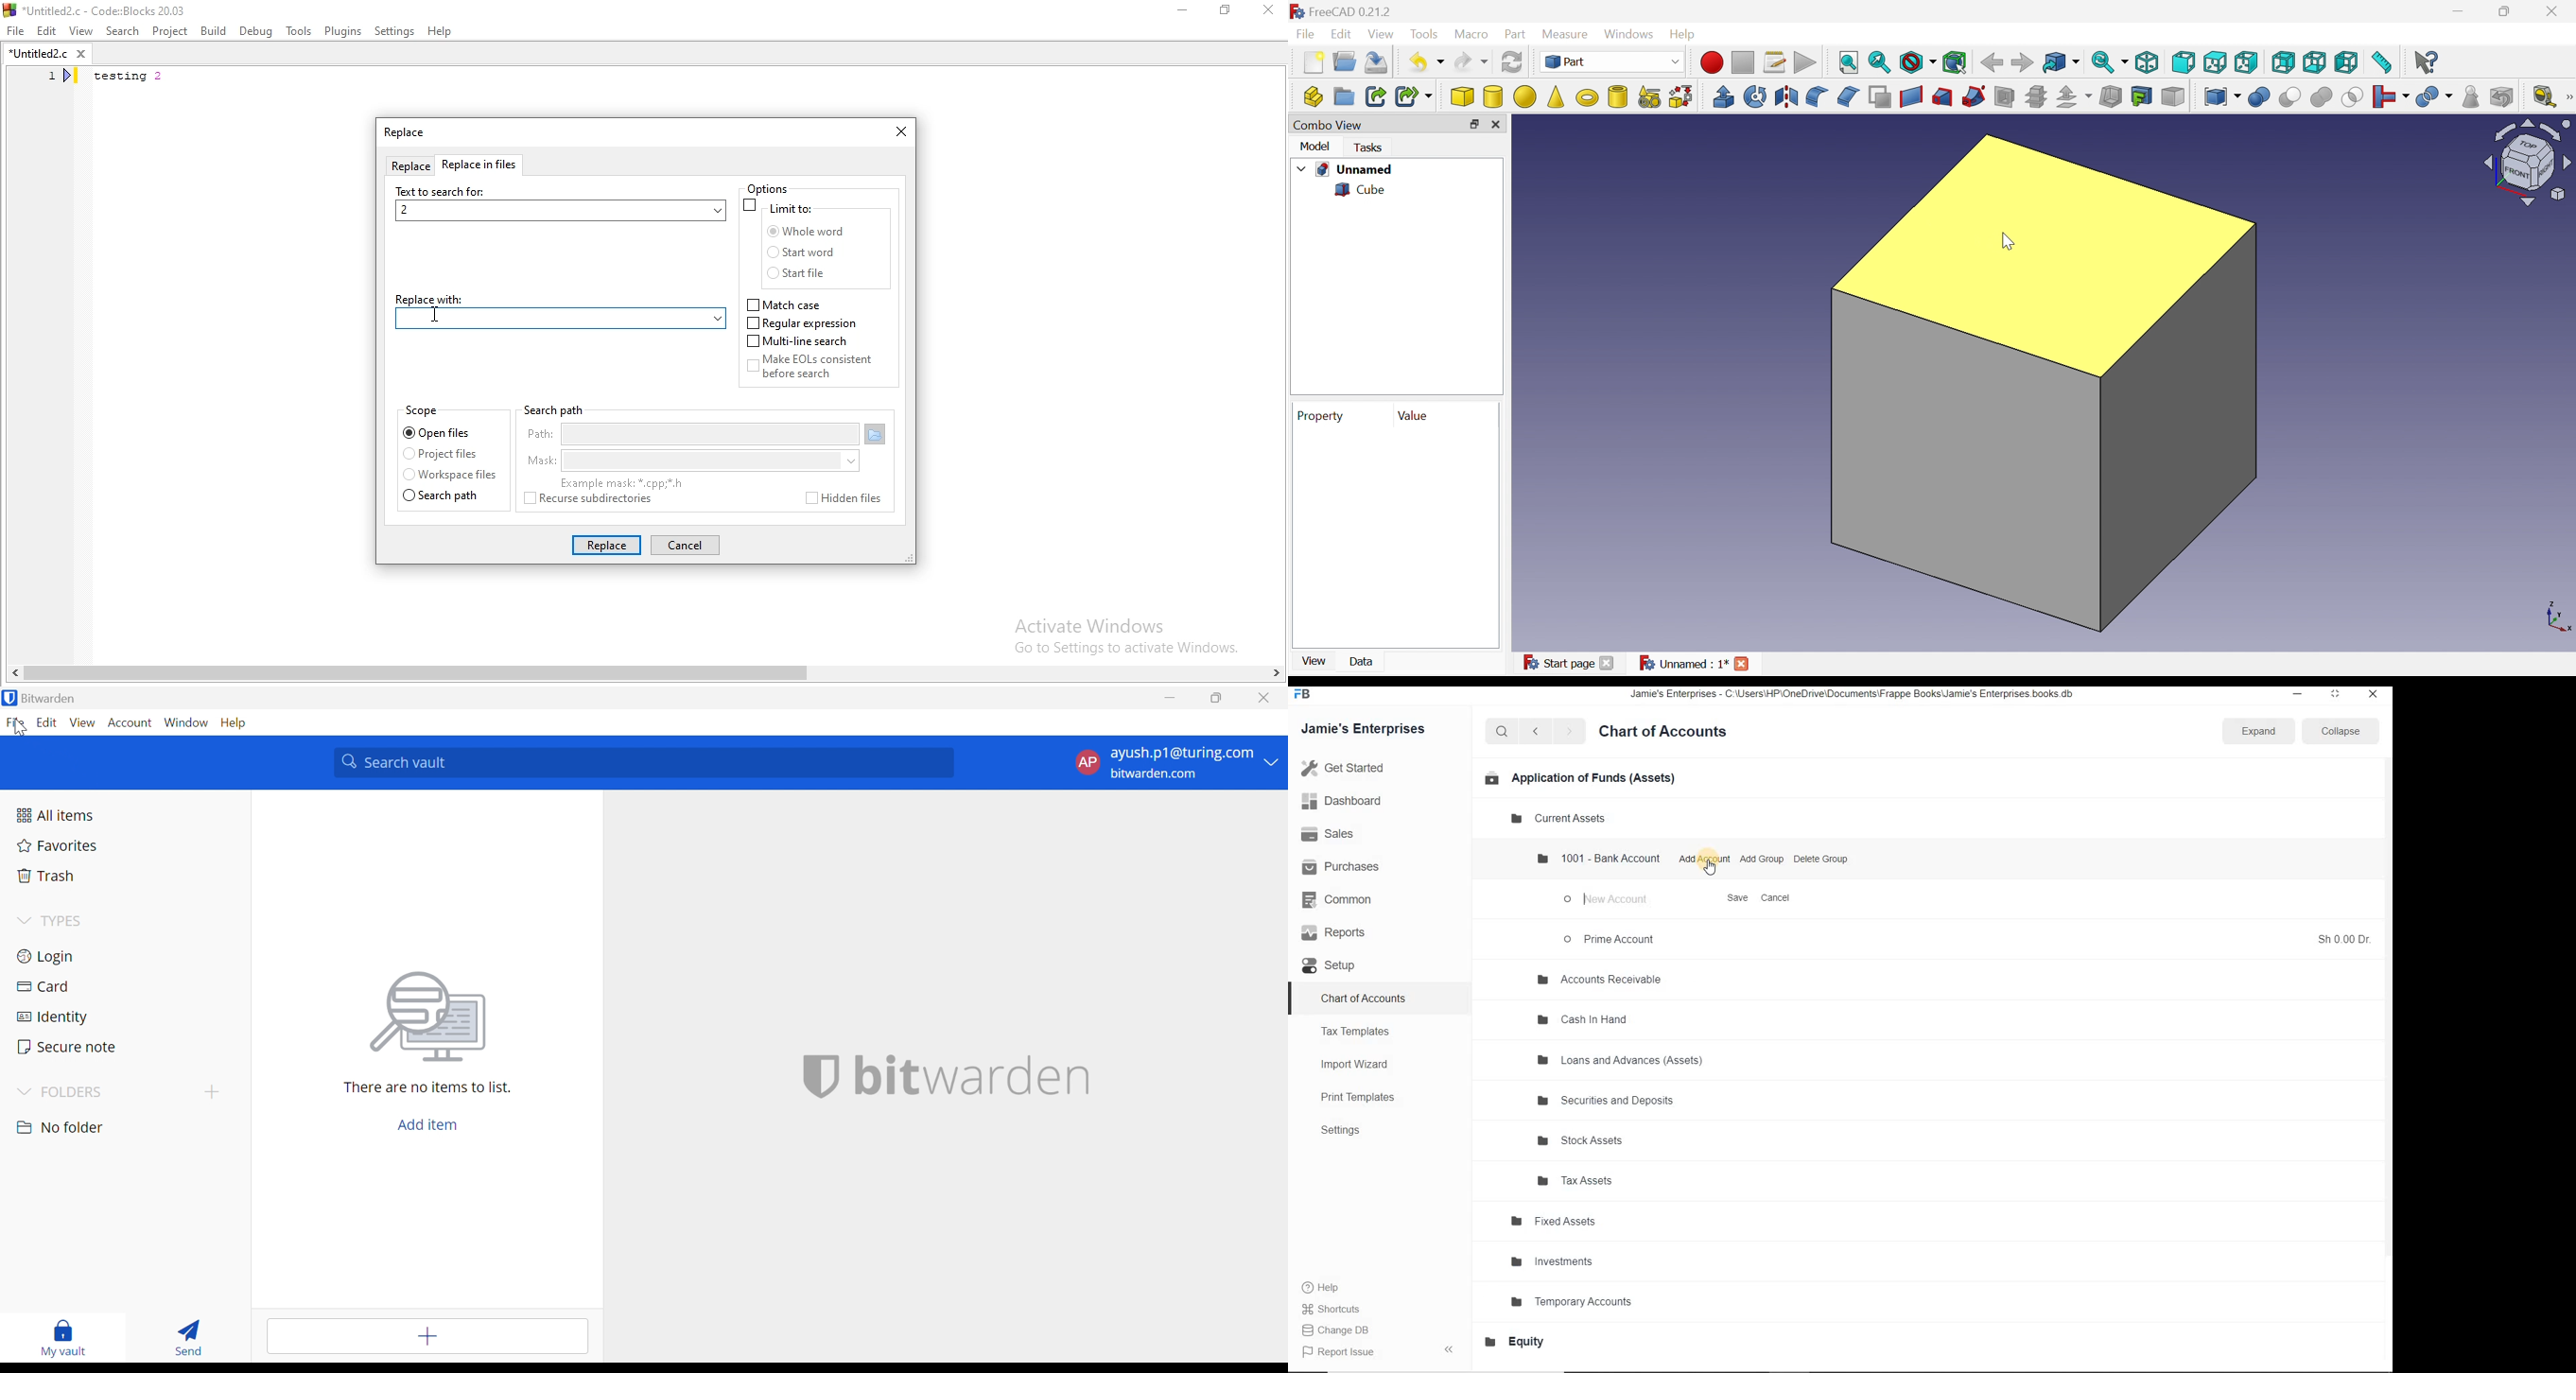  I want to click on Import Wizard, so click(1361, 1063).